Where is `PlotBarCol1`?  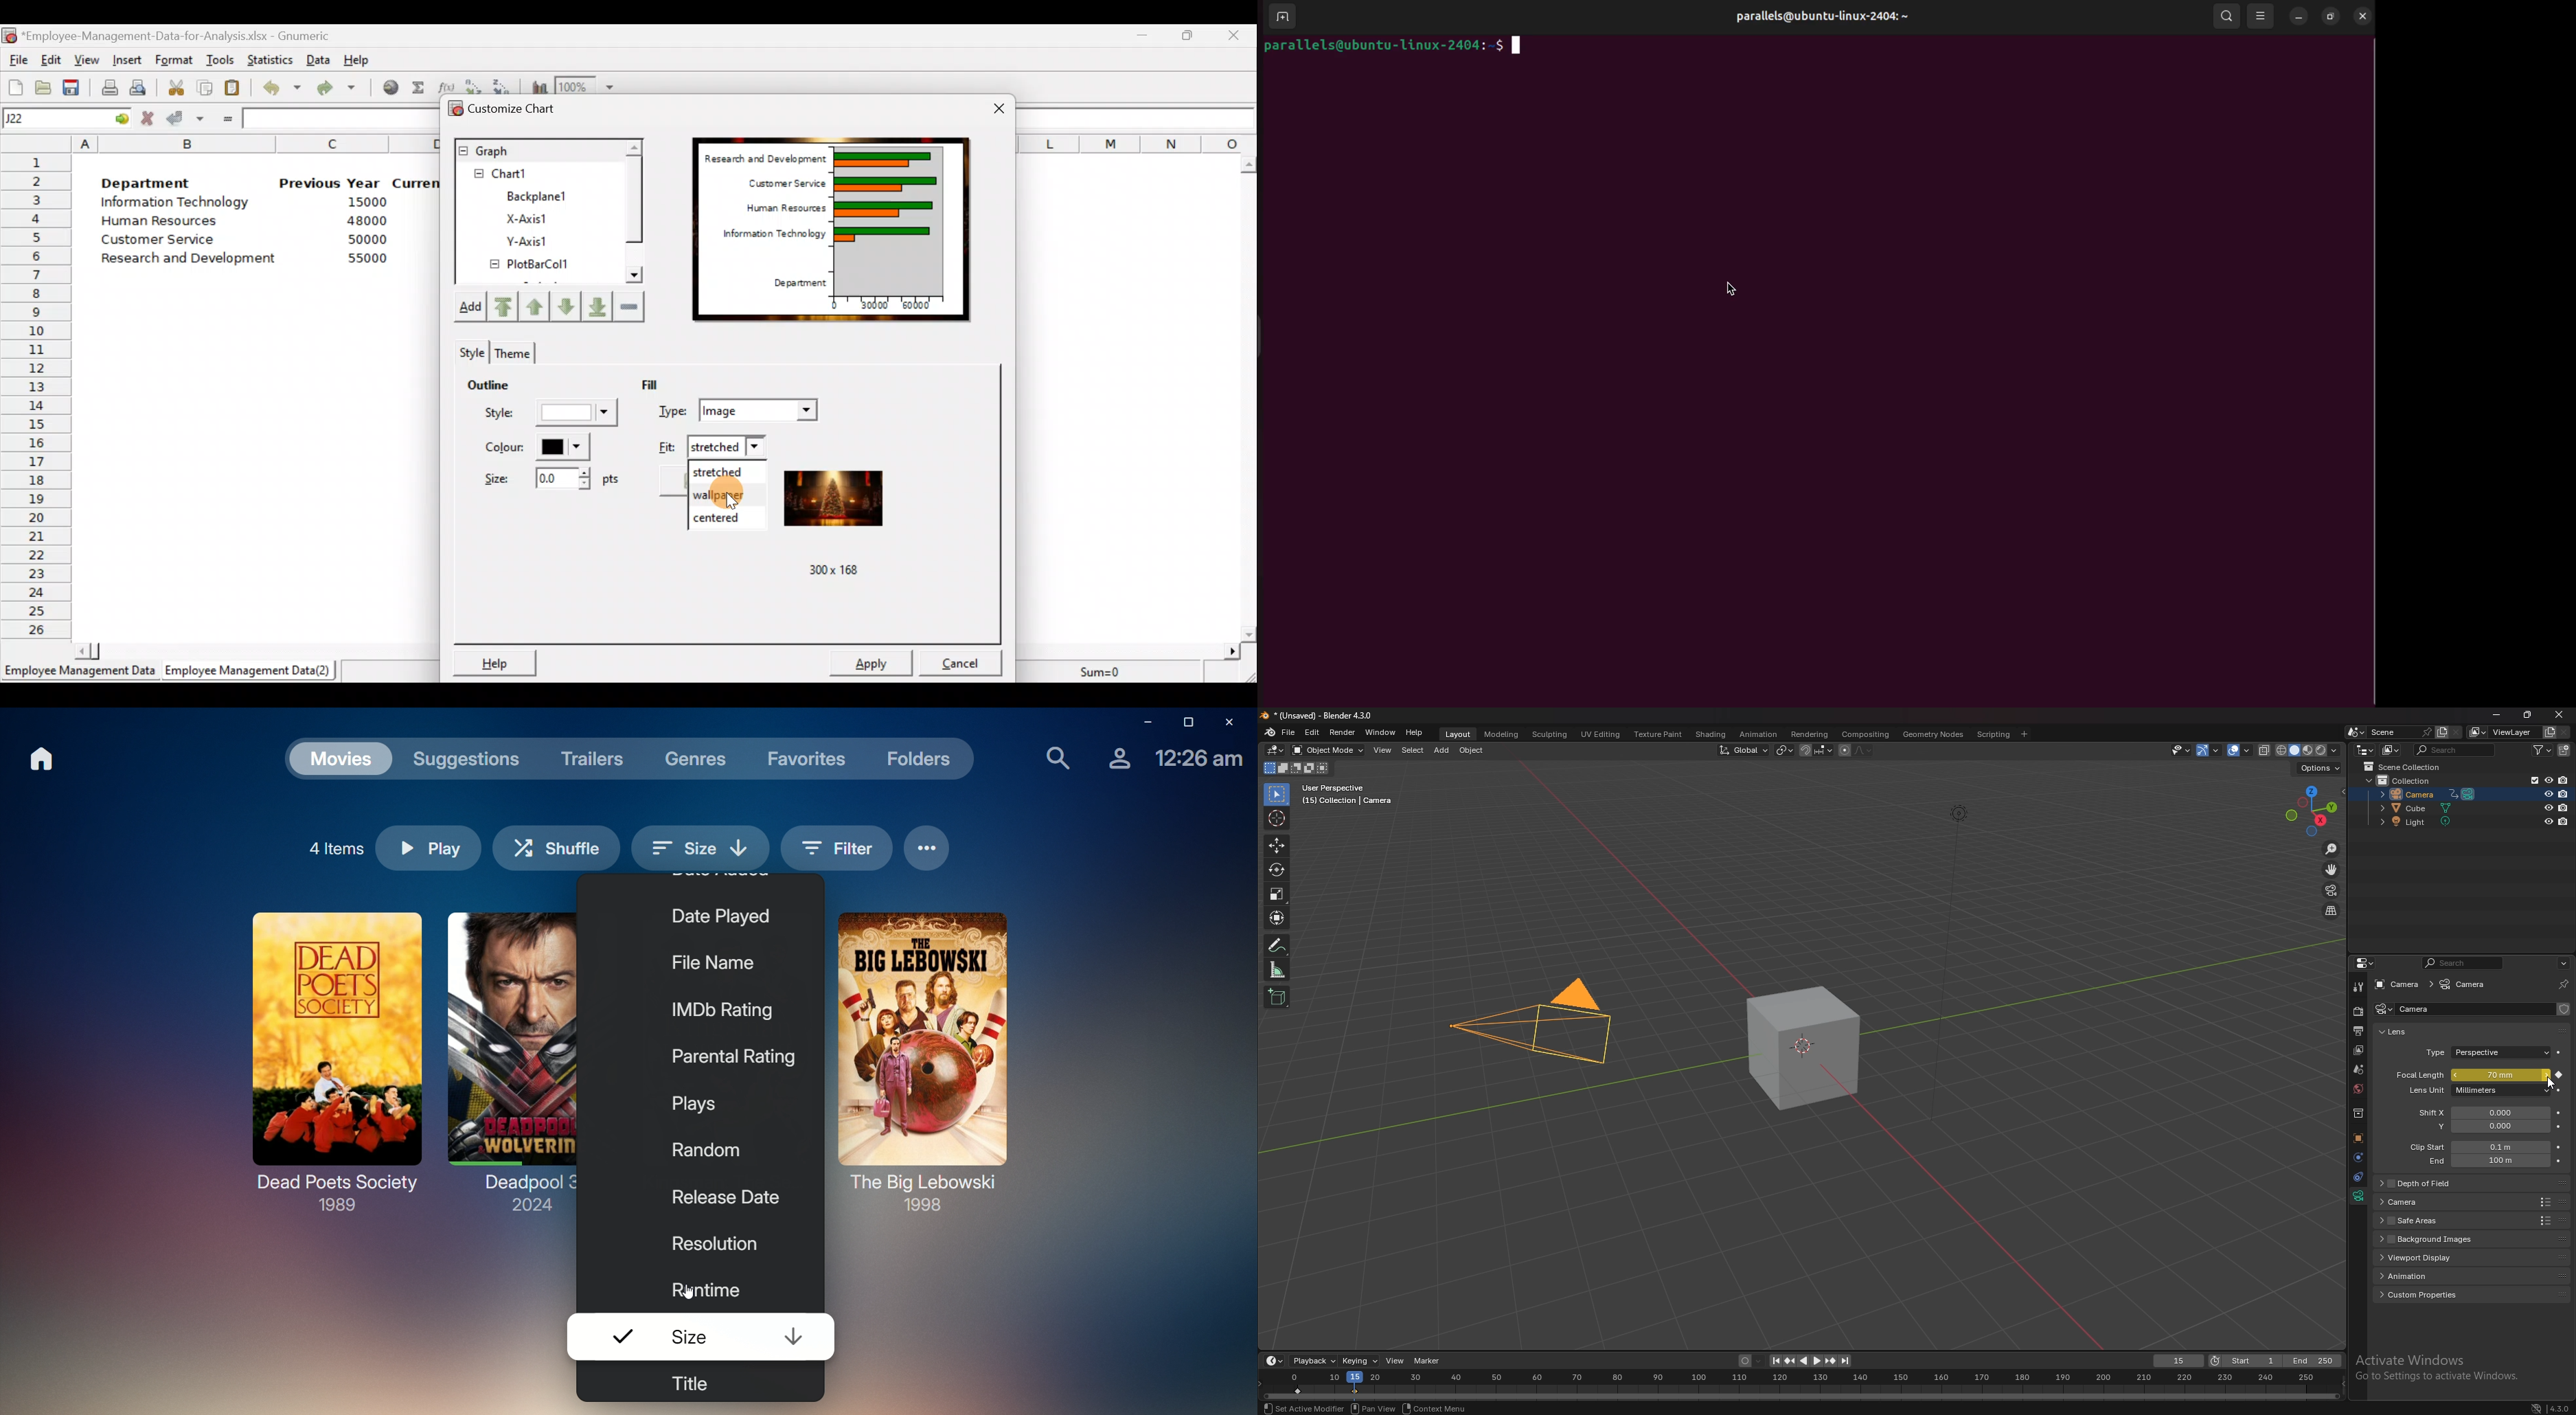 PlotBarCol1 is located at coordinates (530, 266).